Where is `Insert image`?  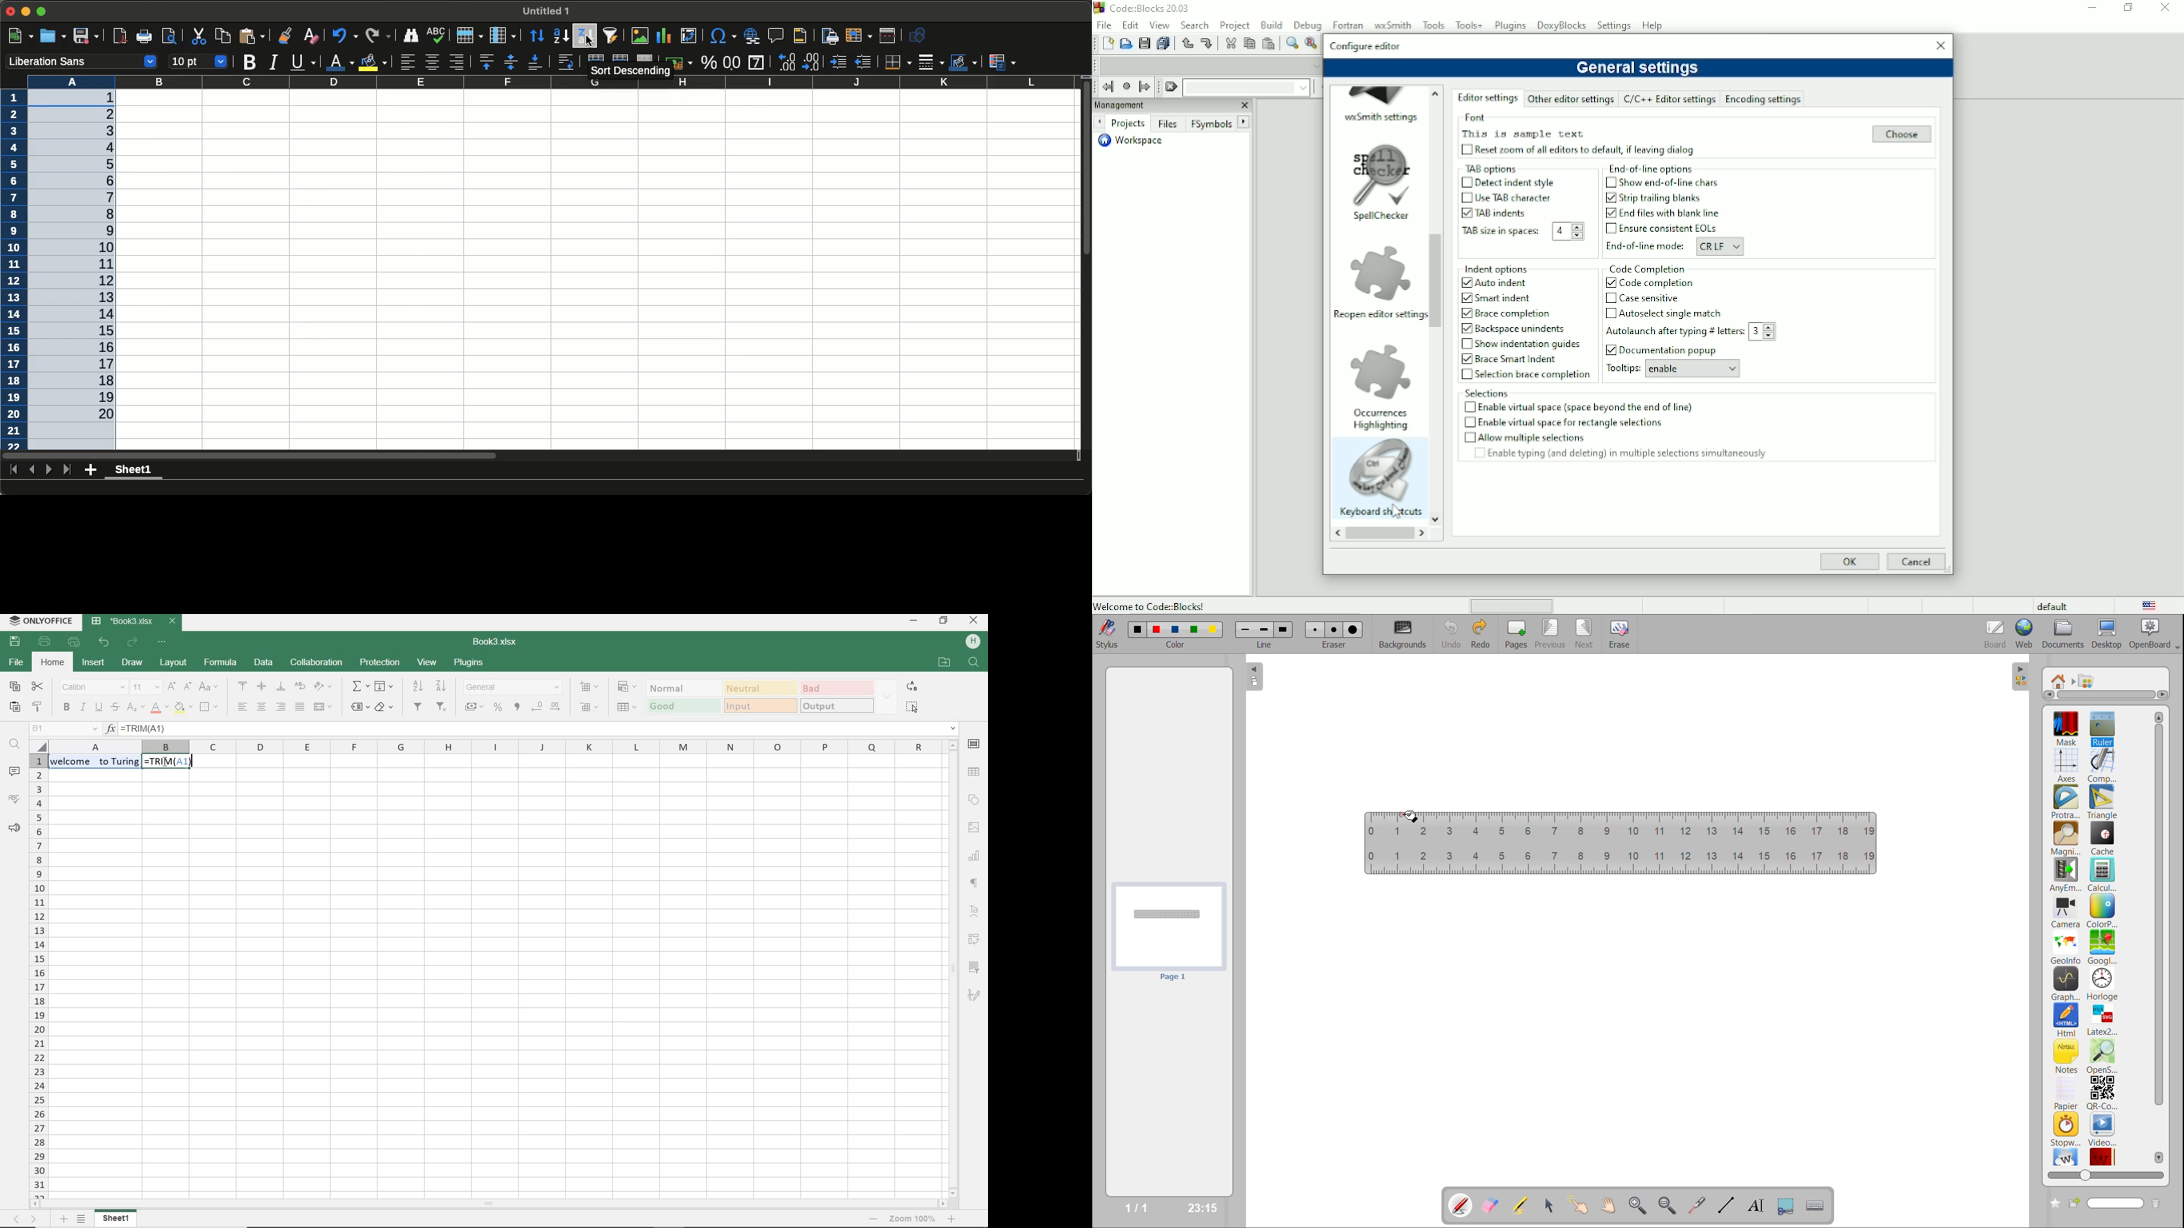
Insert image is located at coordinates (639, 36).